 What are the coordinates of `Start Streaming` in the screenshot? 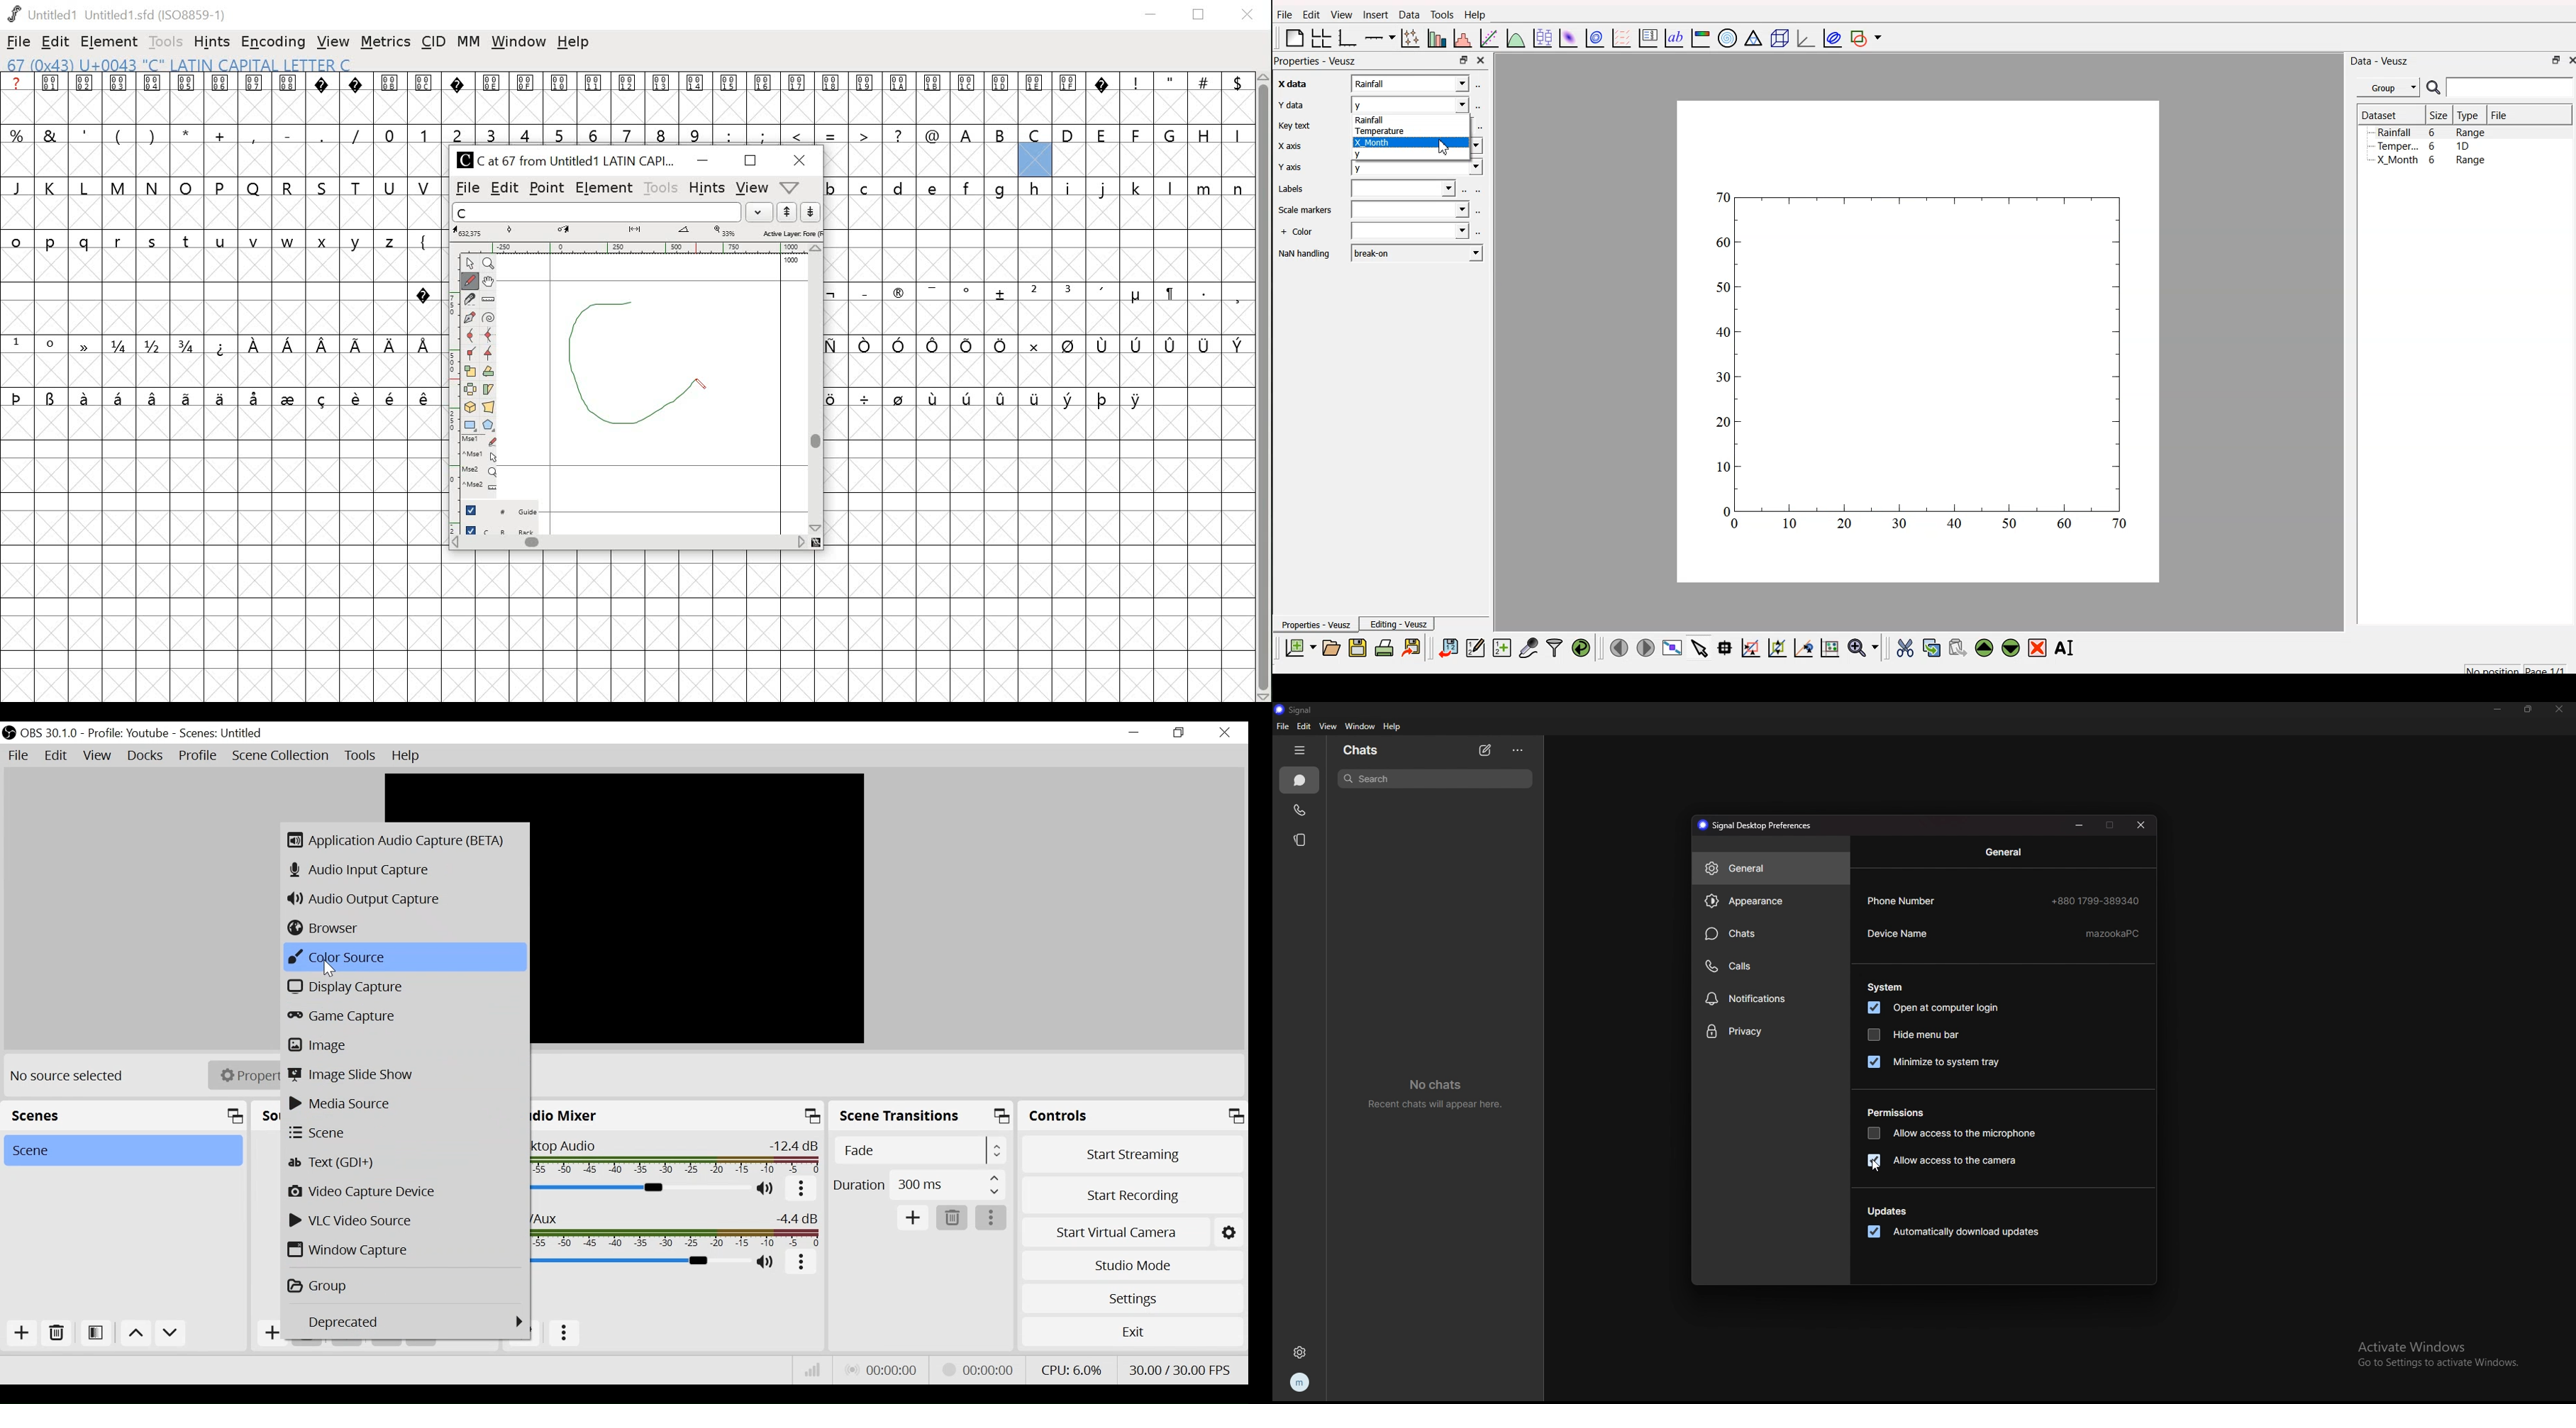 It's located at (1133, 1157).